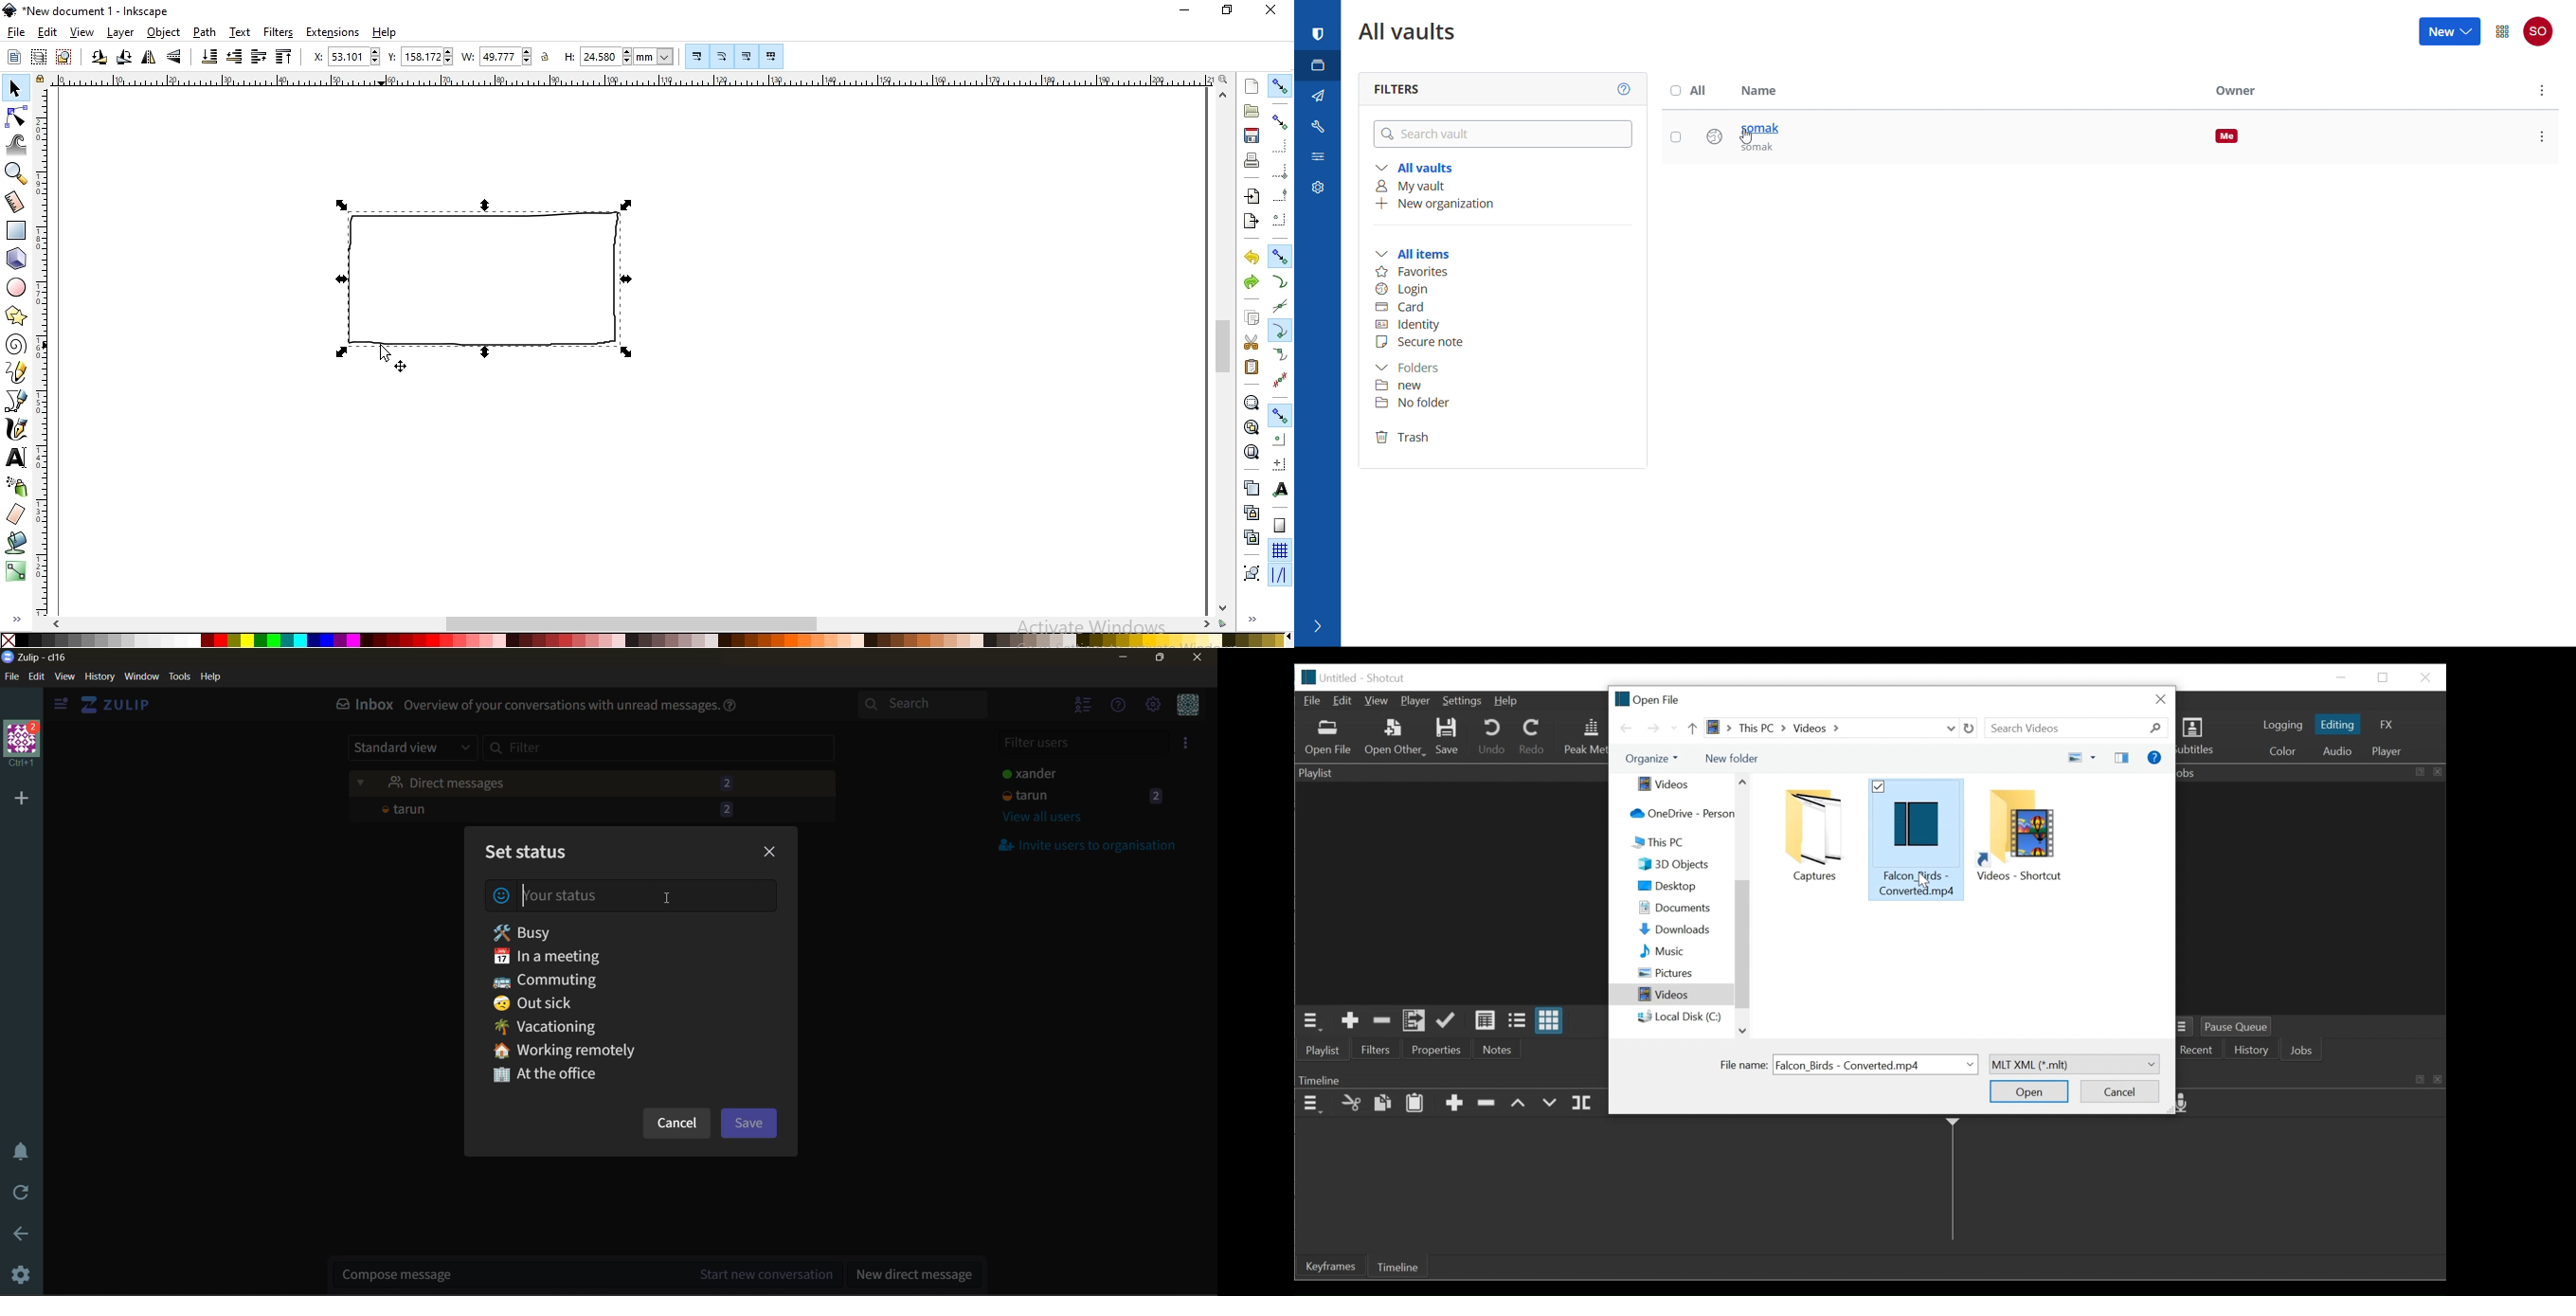  I want to click on view all users, so click(1053, 820).